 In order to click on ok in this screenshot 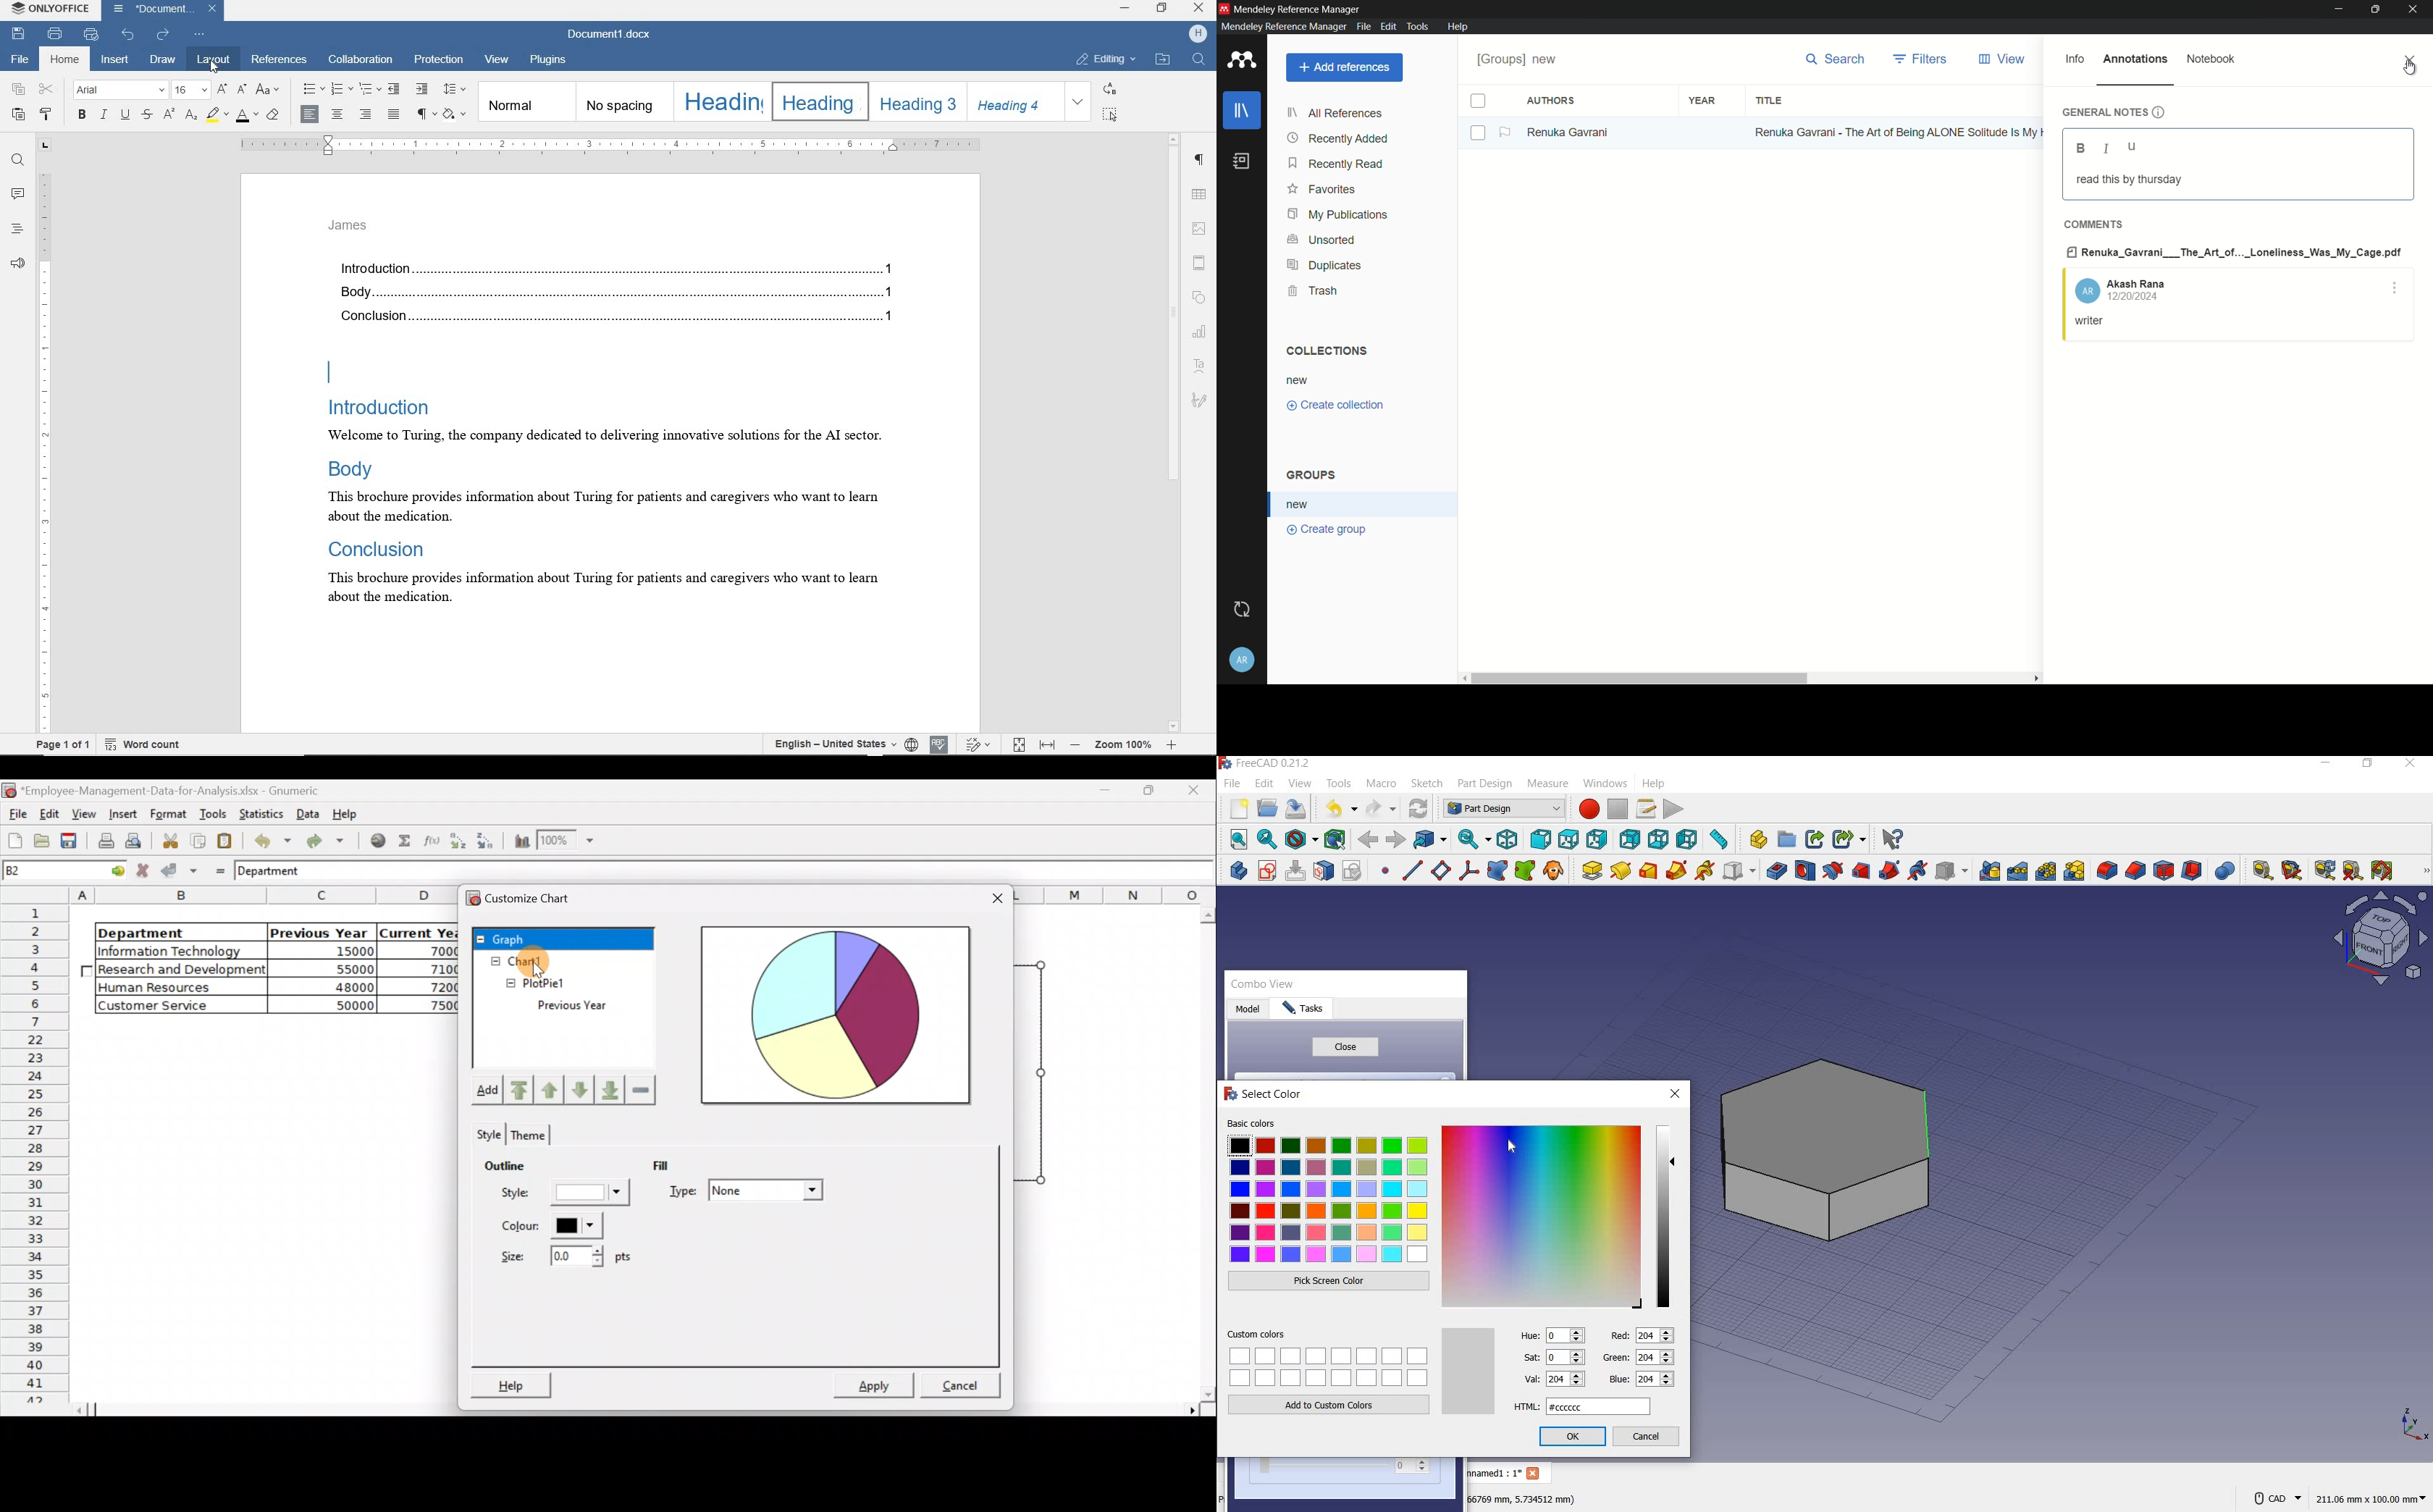, I will do `click(1572, 1437)`.